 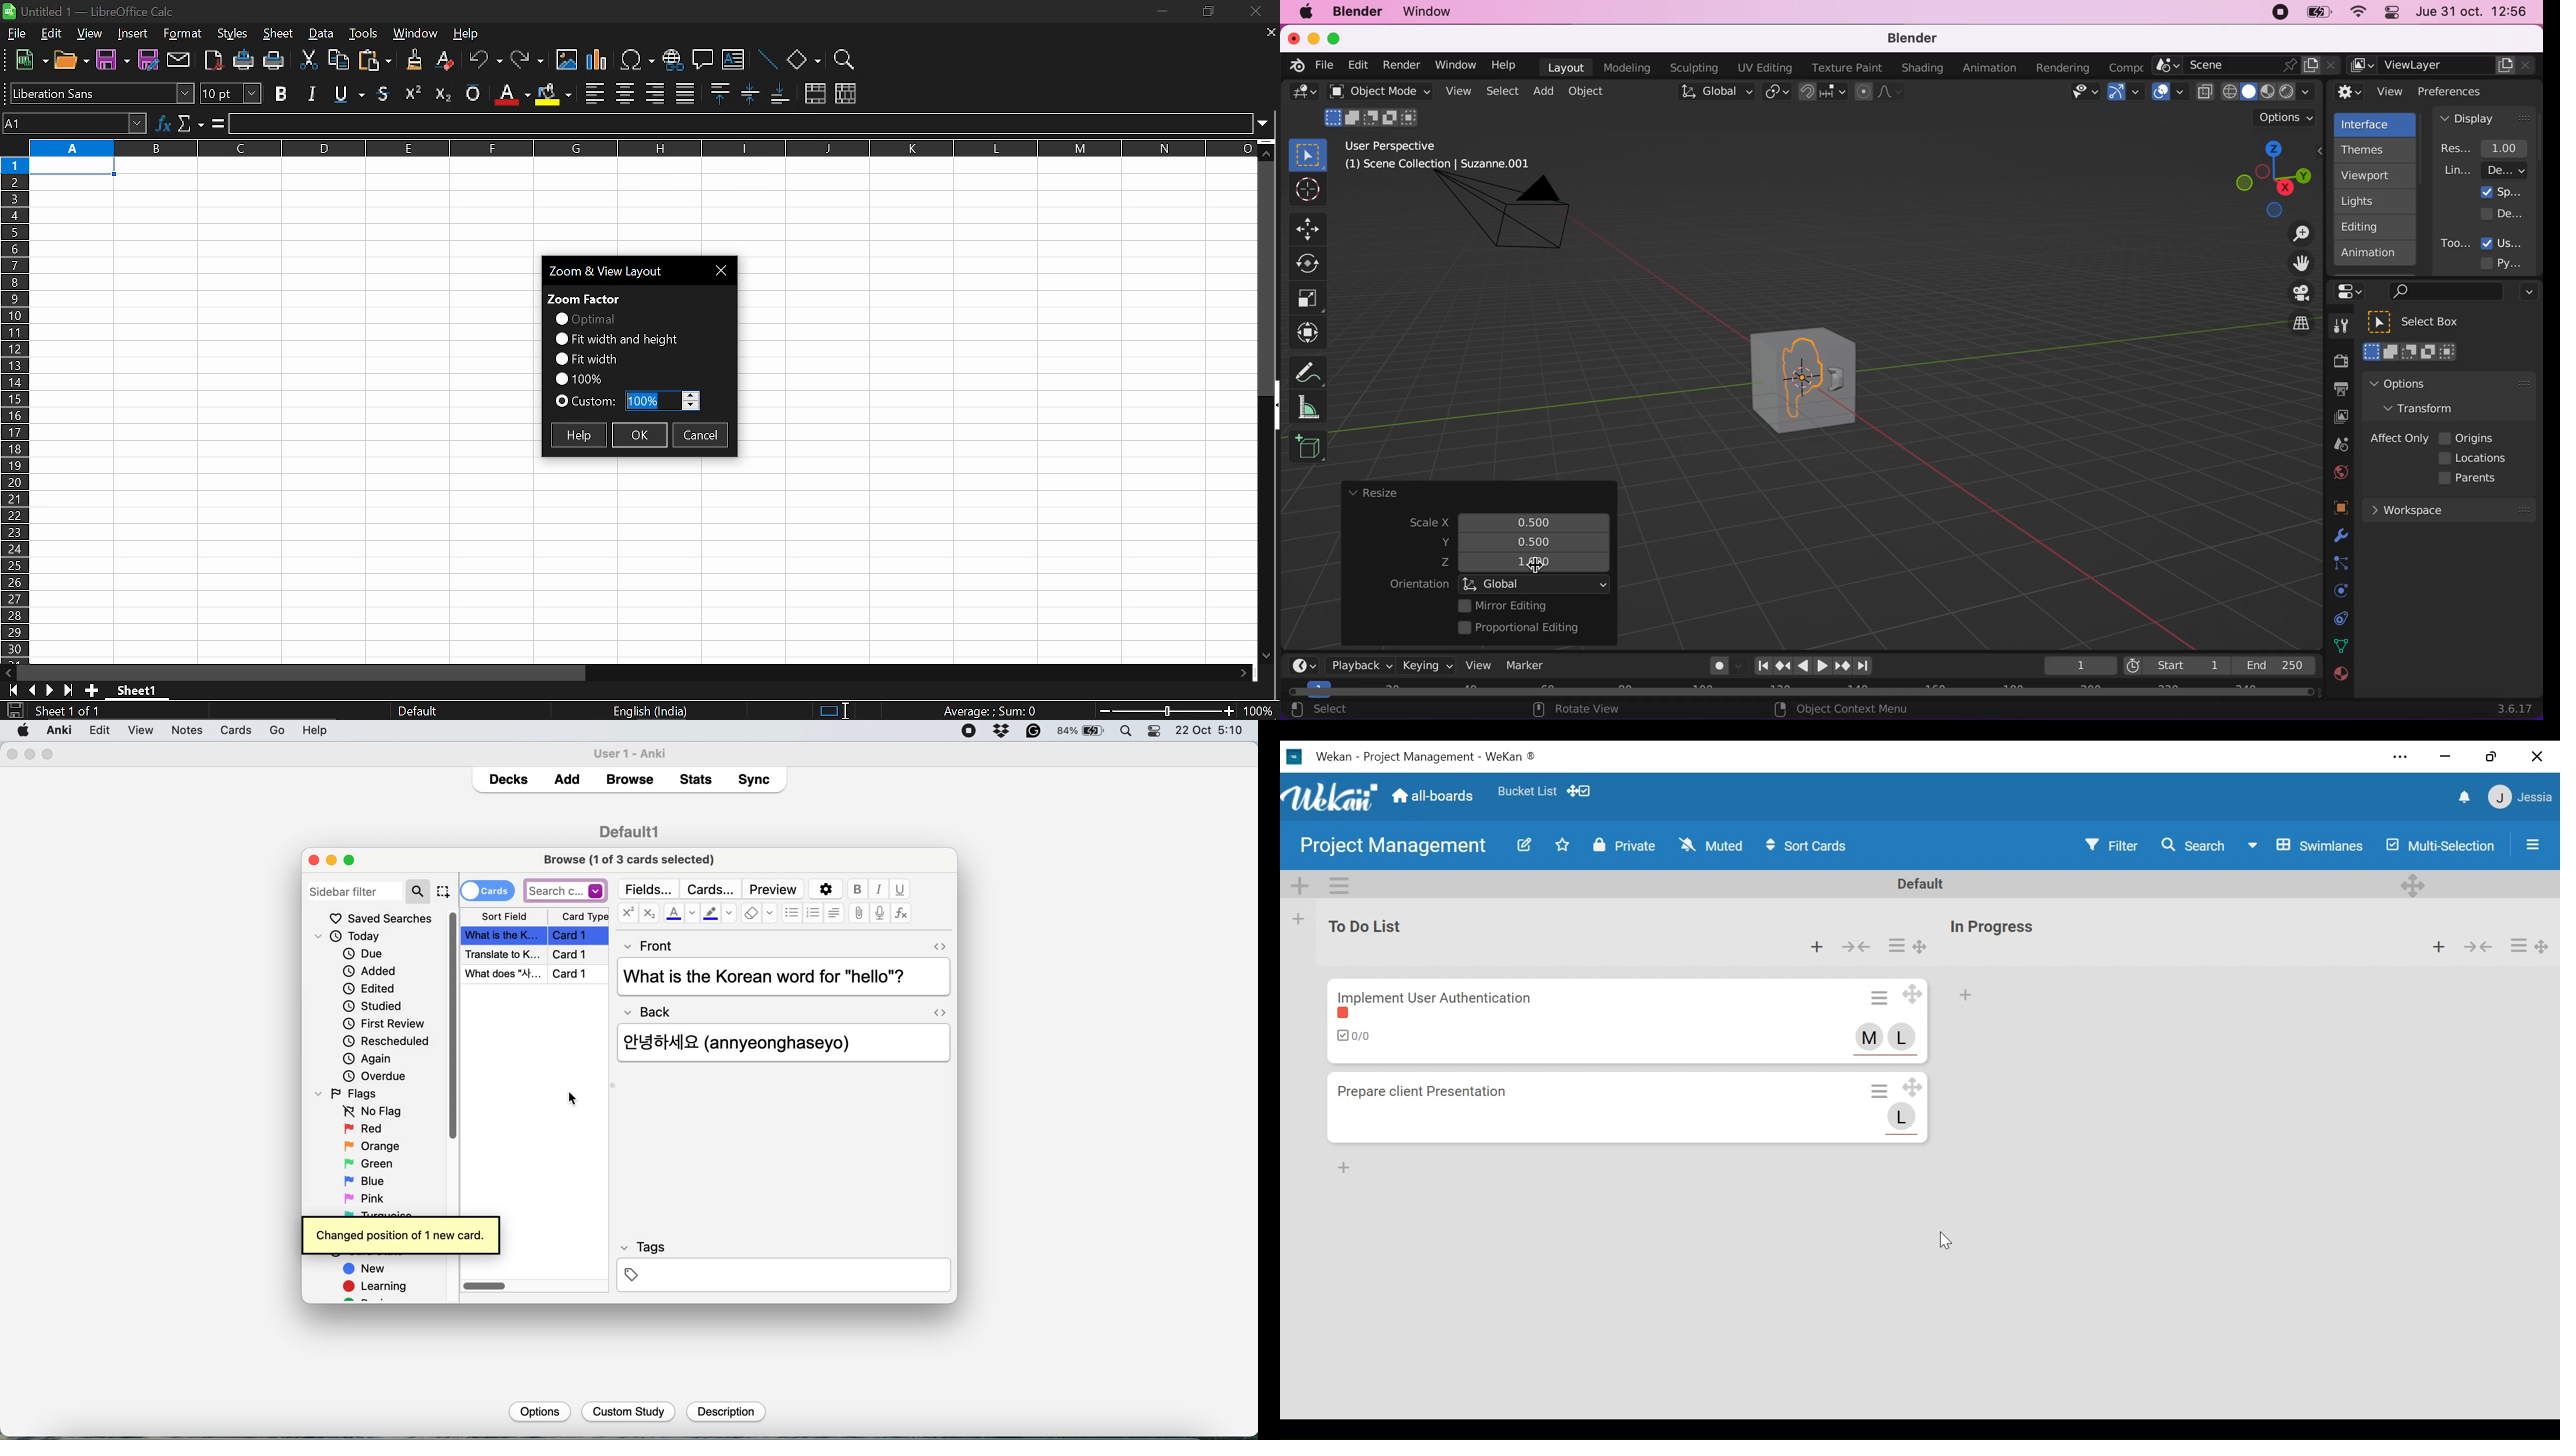 I want to click on tools, so click(x=219, y=730).